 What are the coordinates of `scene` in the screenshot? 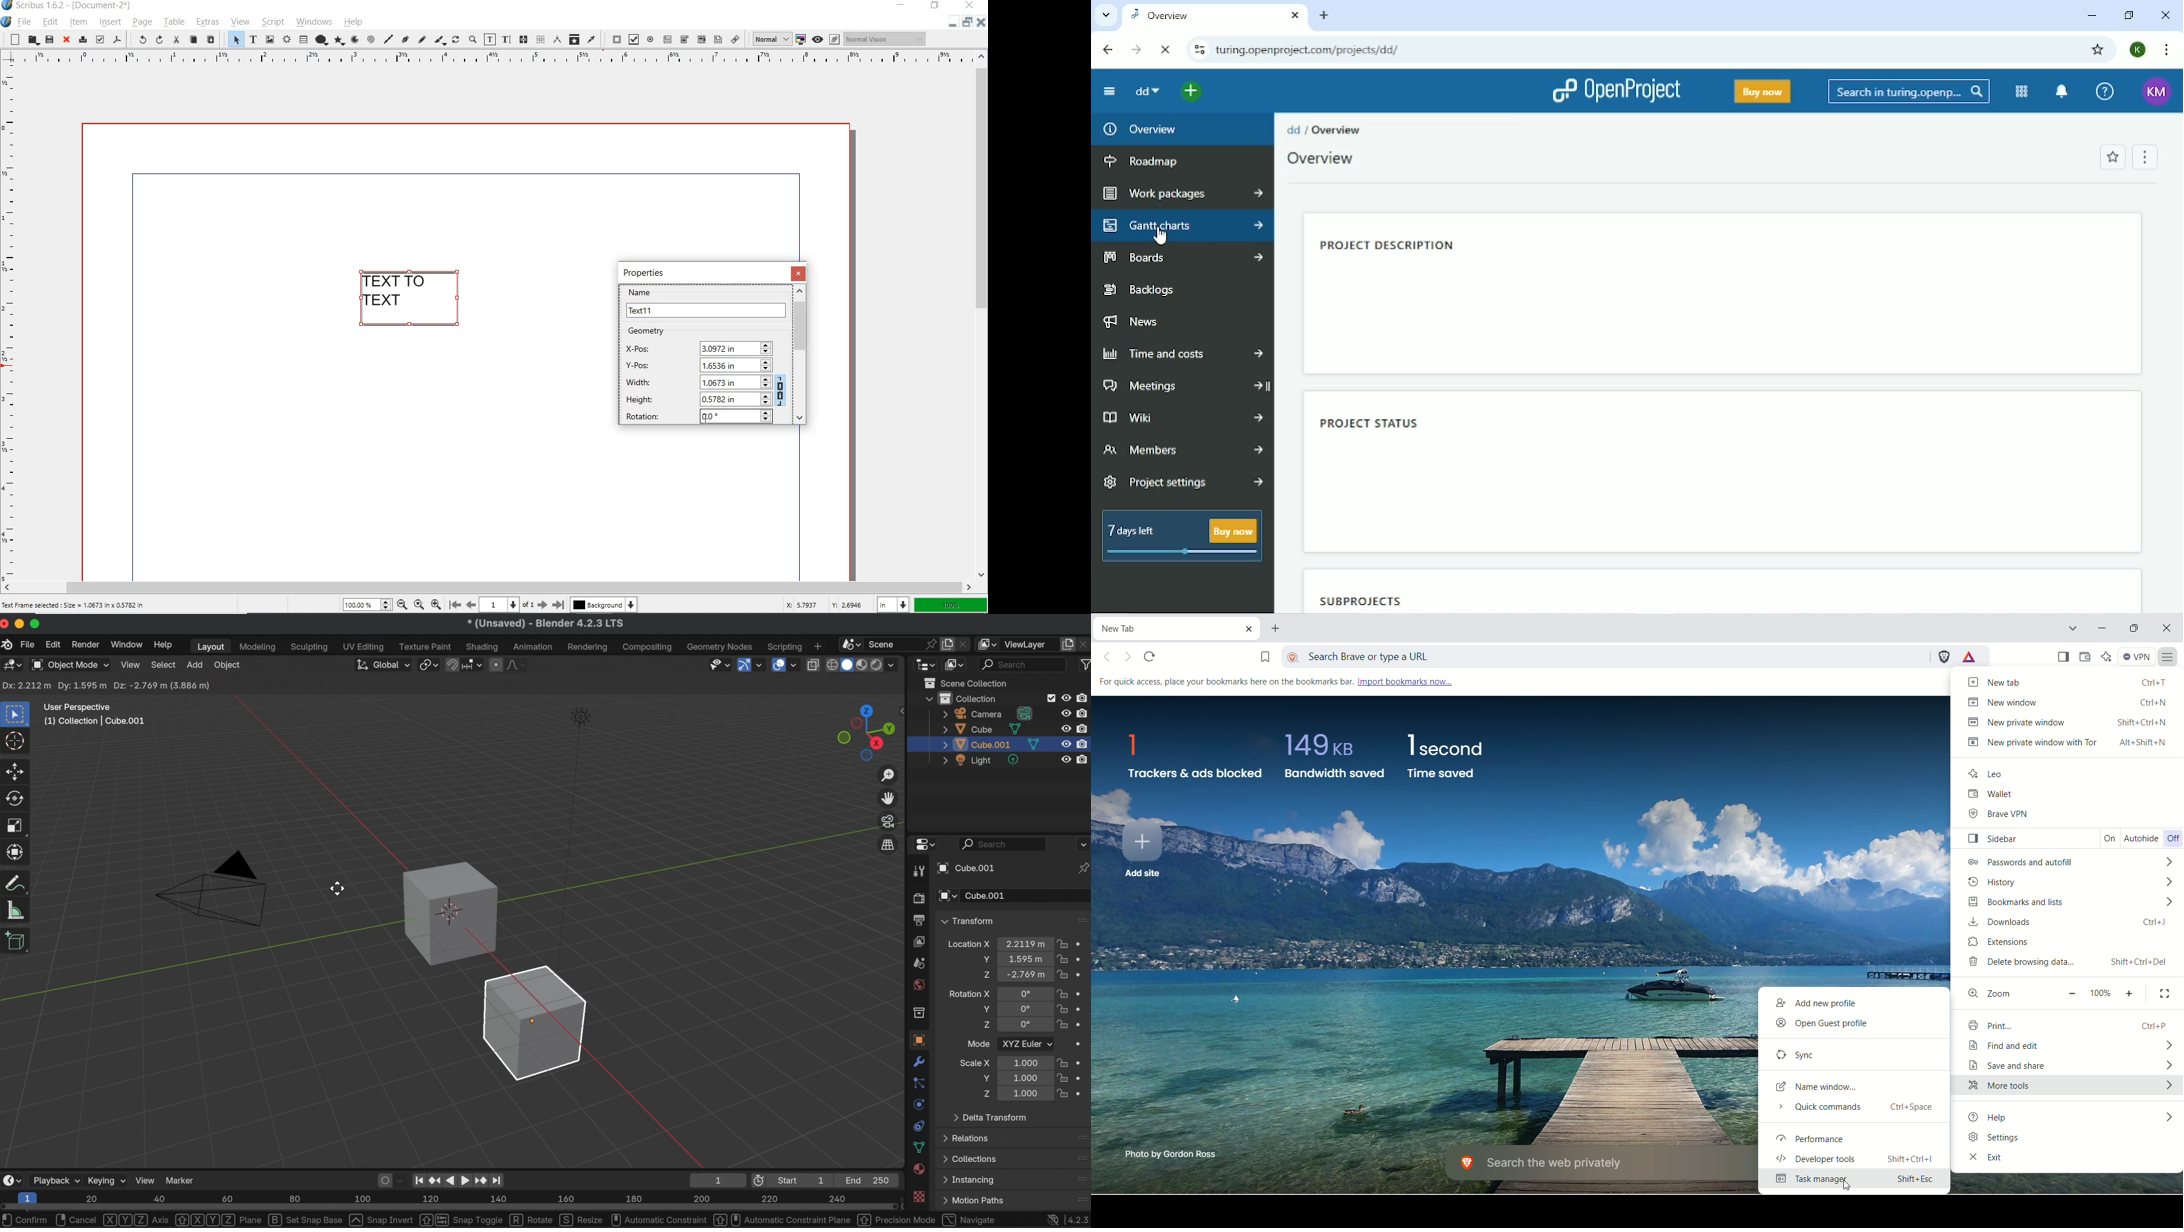 It's located at (919, 963).